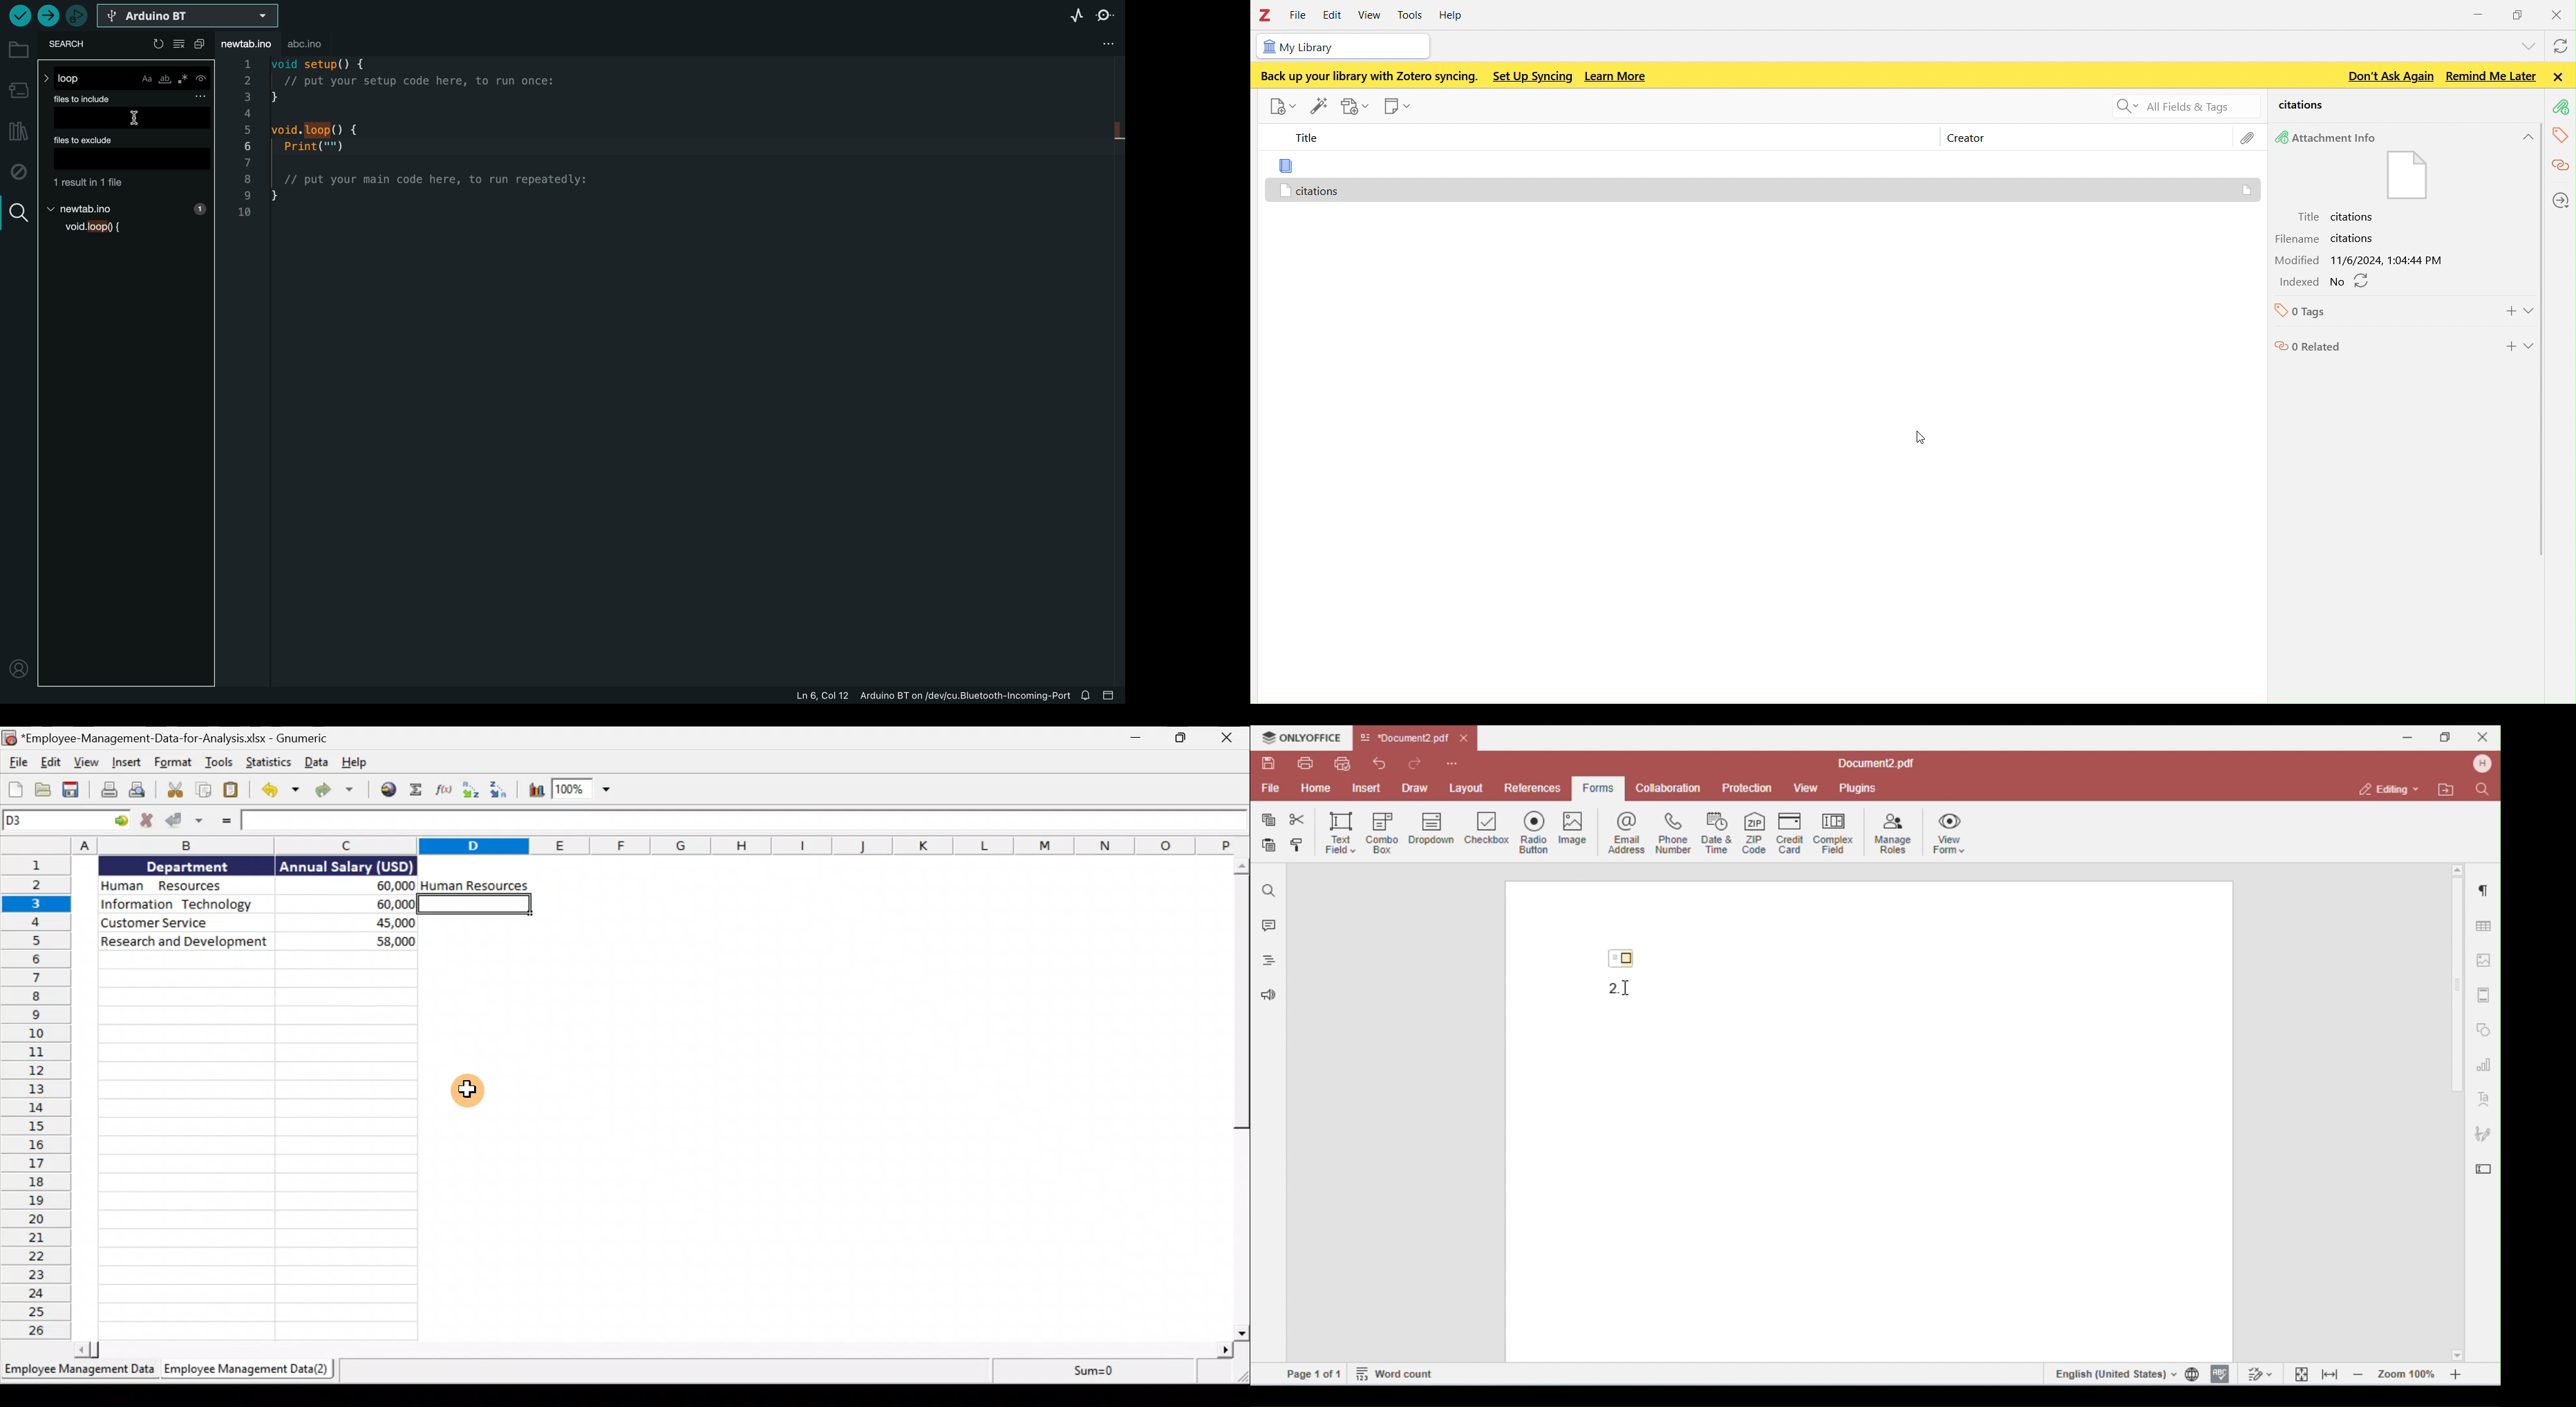  What do you see at coordinates (2525, 347) in the screenshot?
I see `Show` at bounding box center [2525, 347].